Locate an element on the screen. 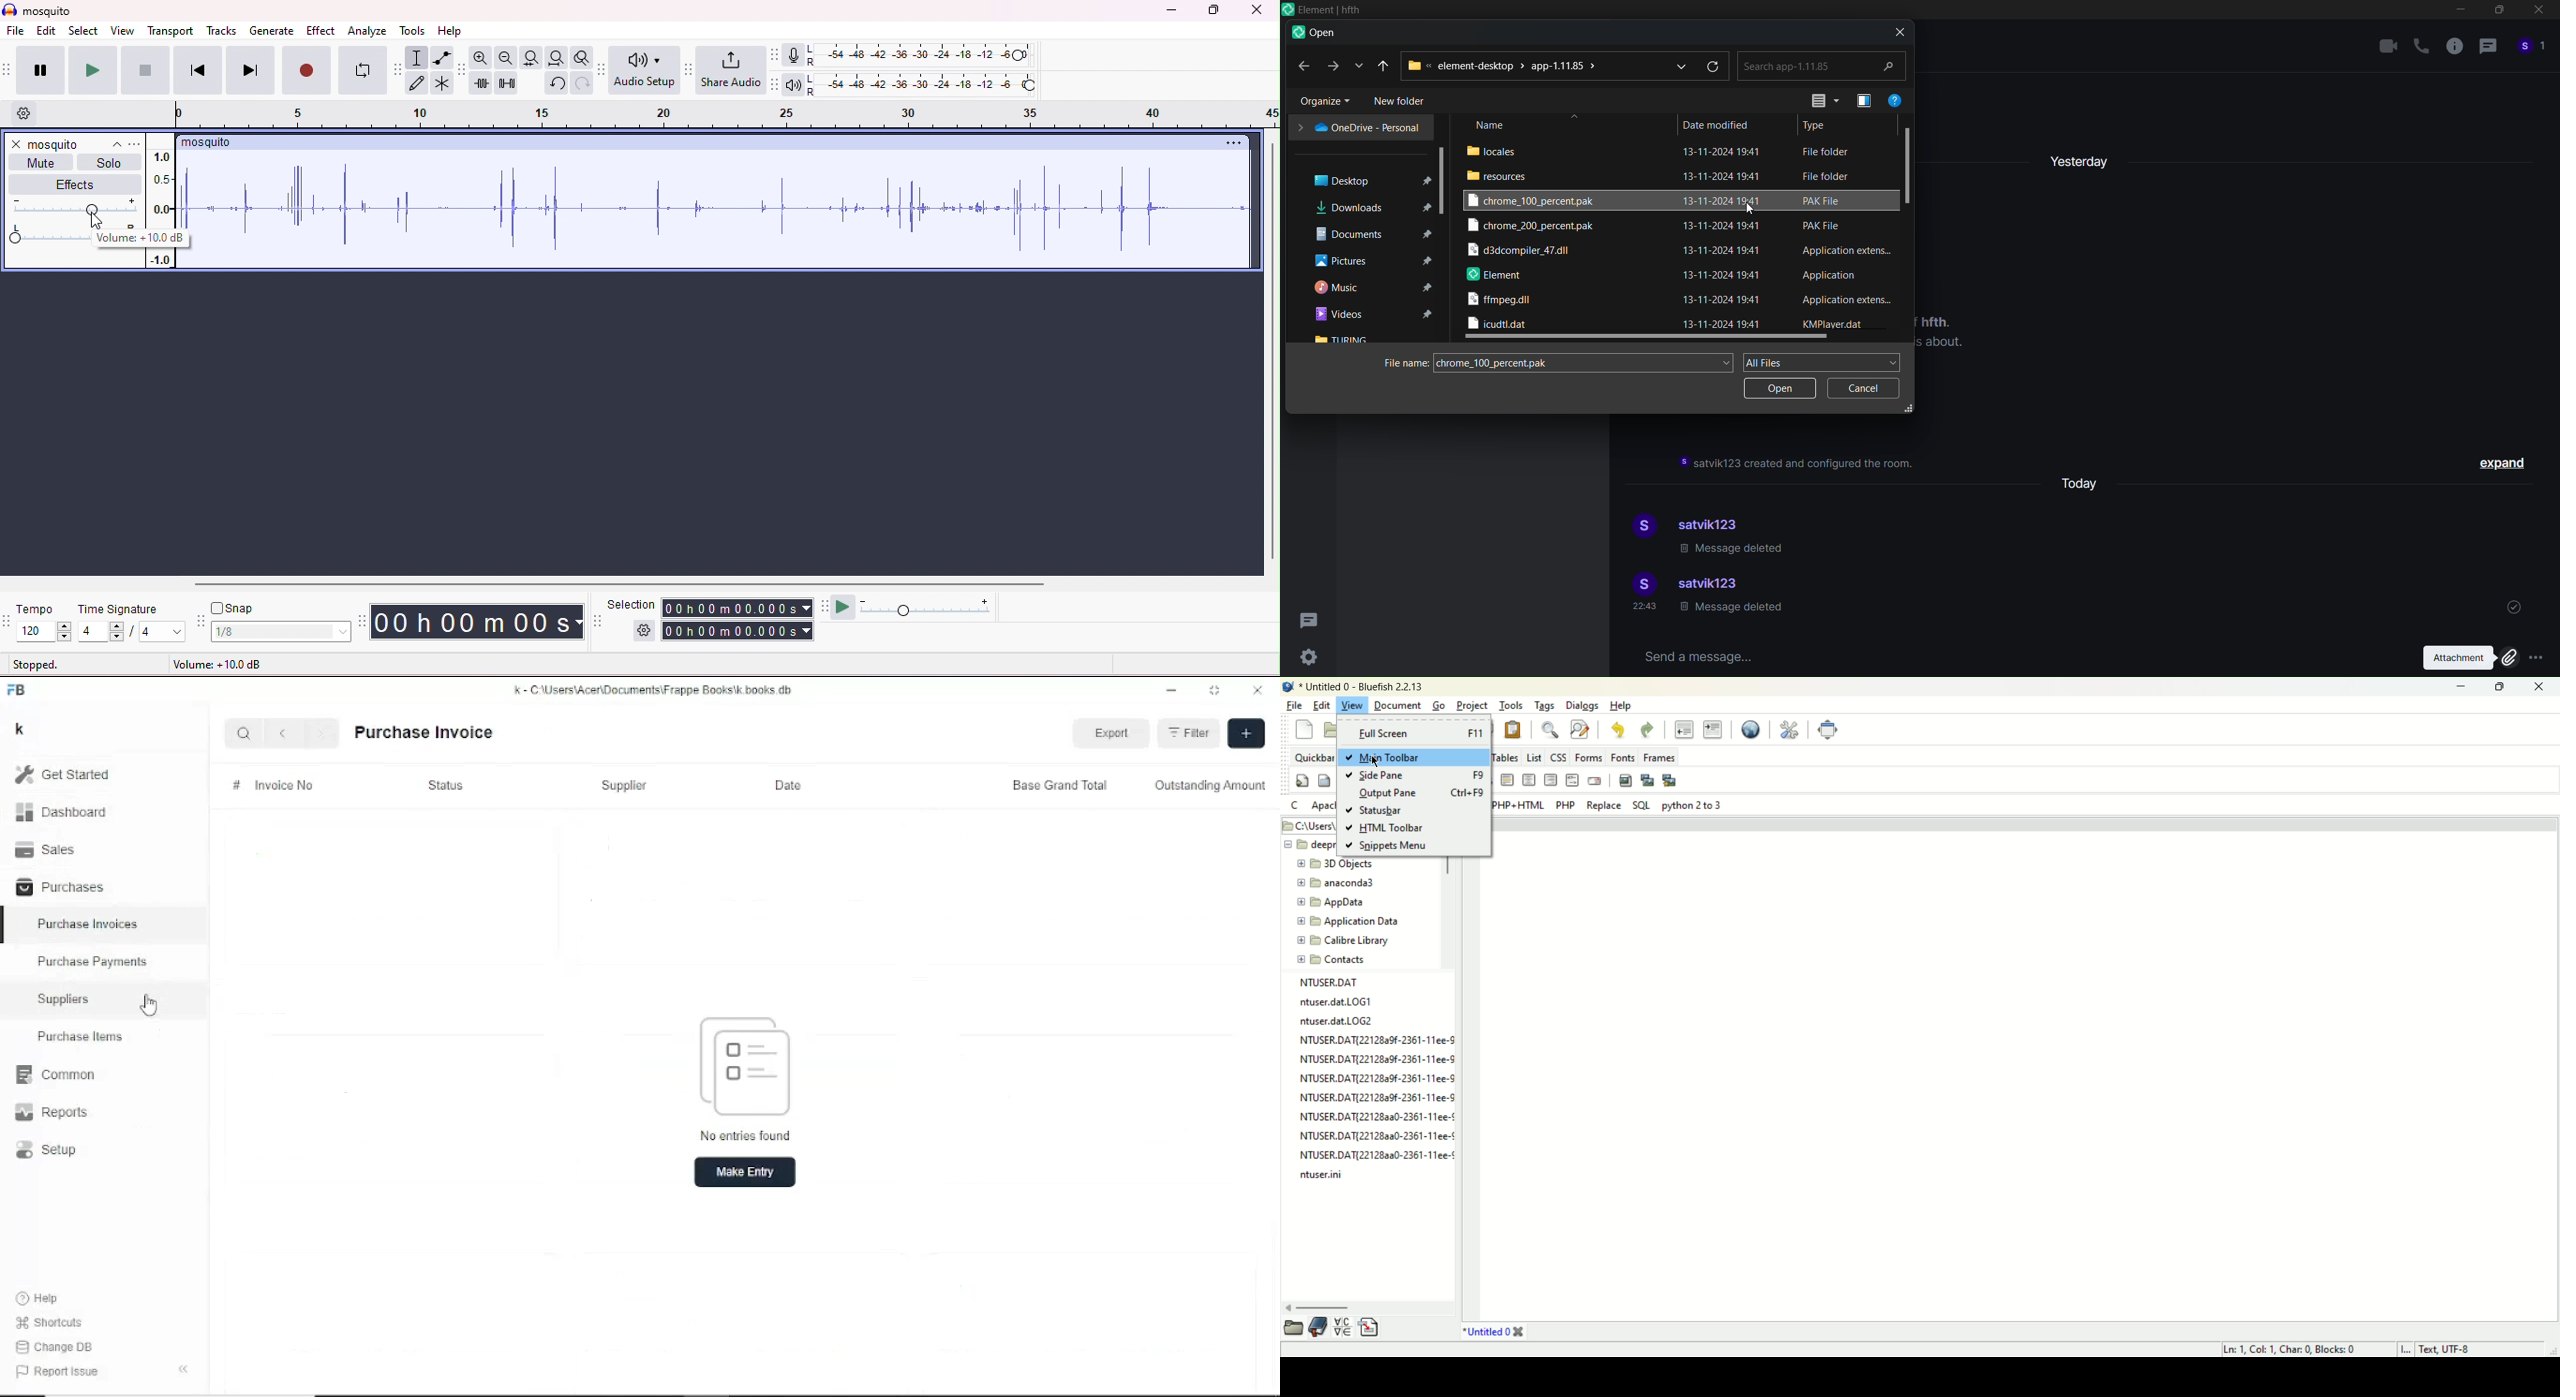 The image size is (2576, 1400). select time signature is located at coordinates (99, 633).